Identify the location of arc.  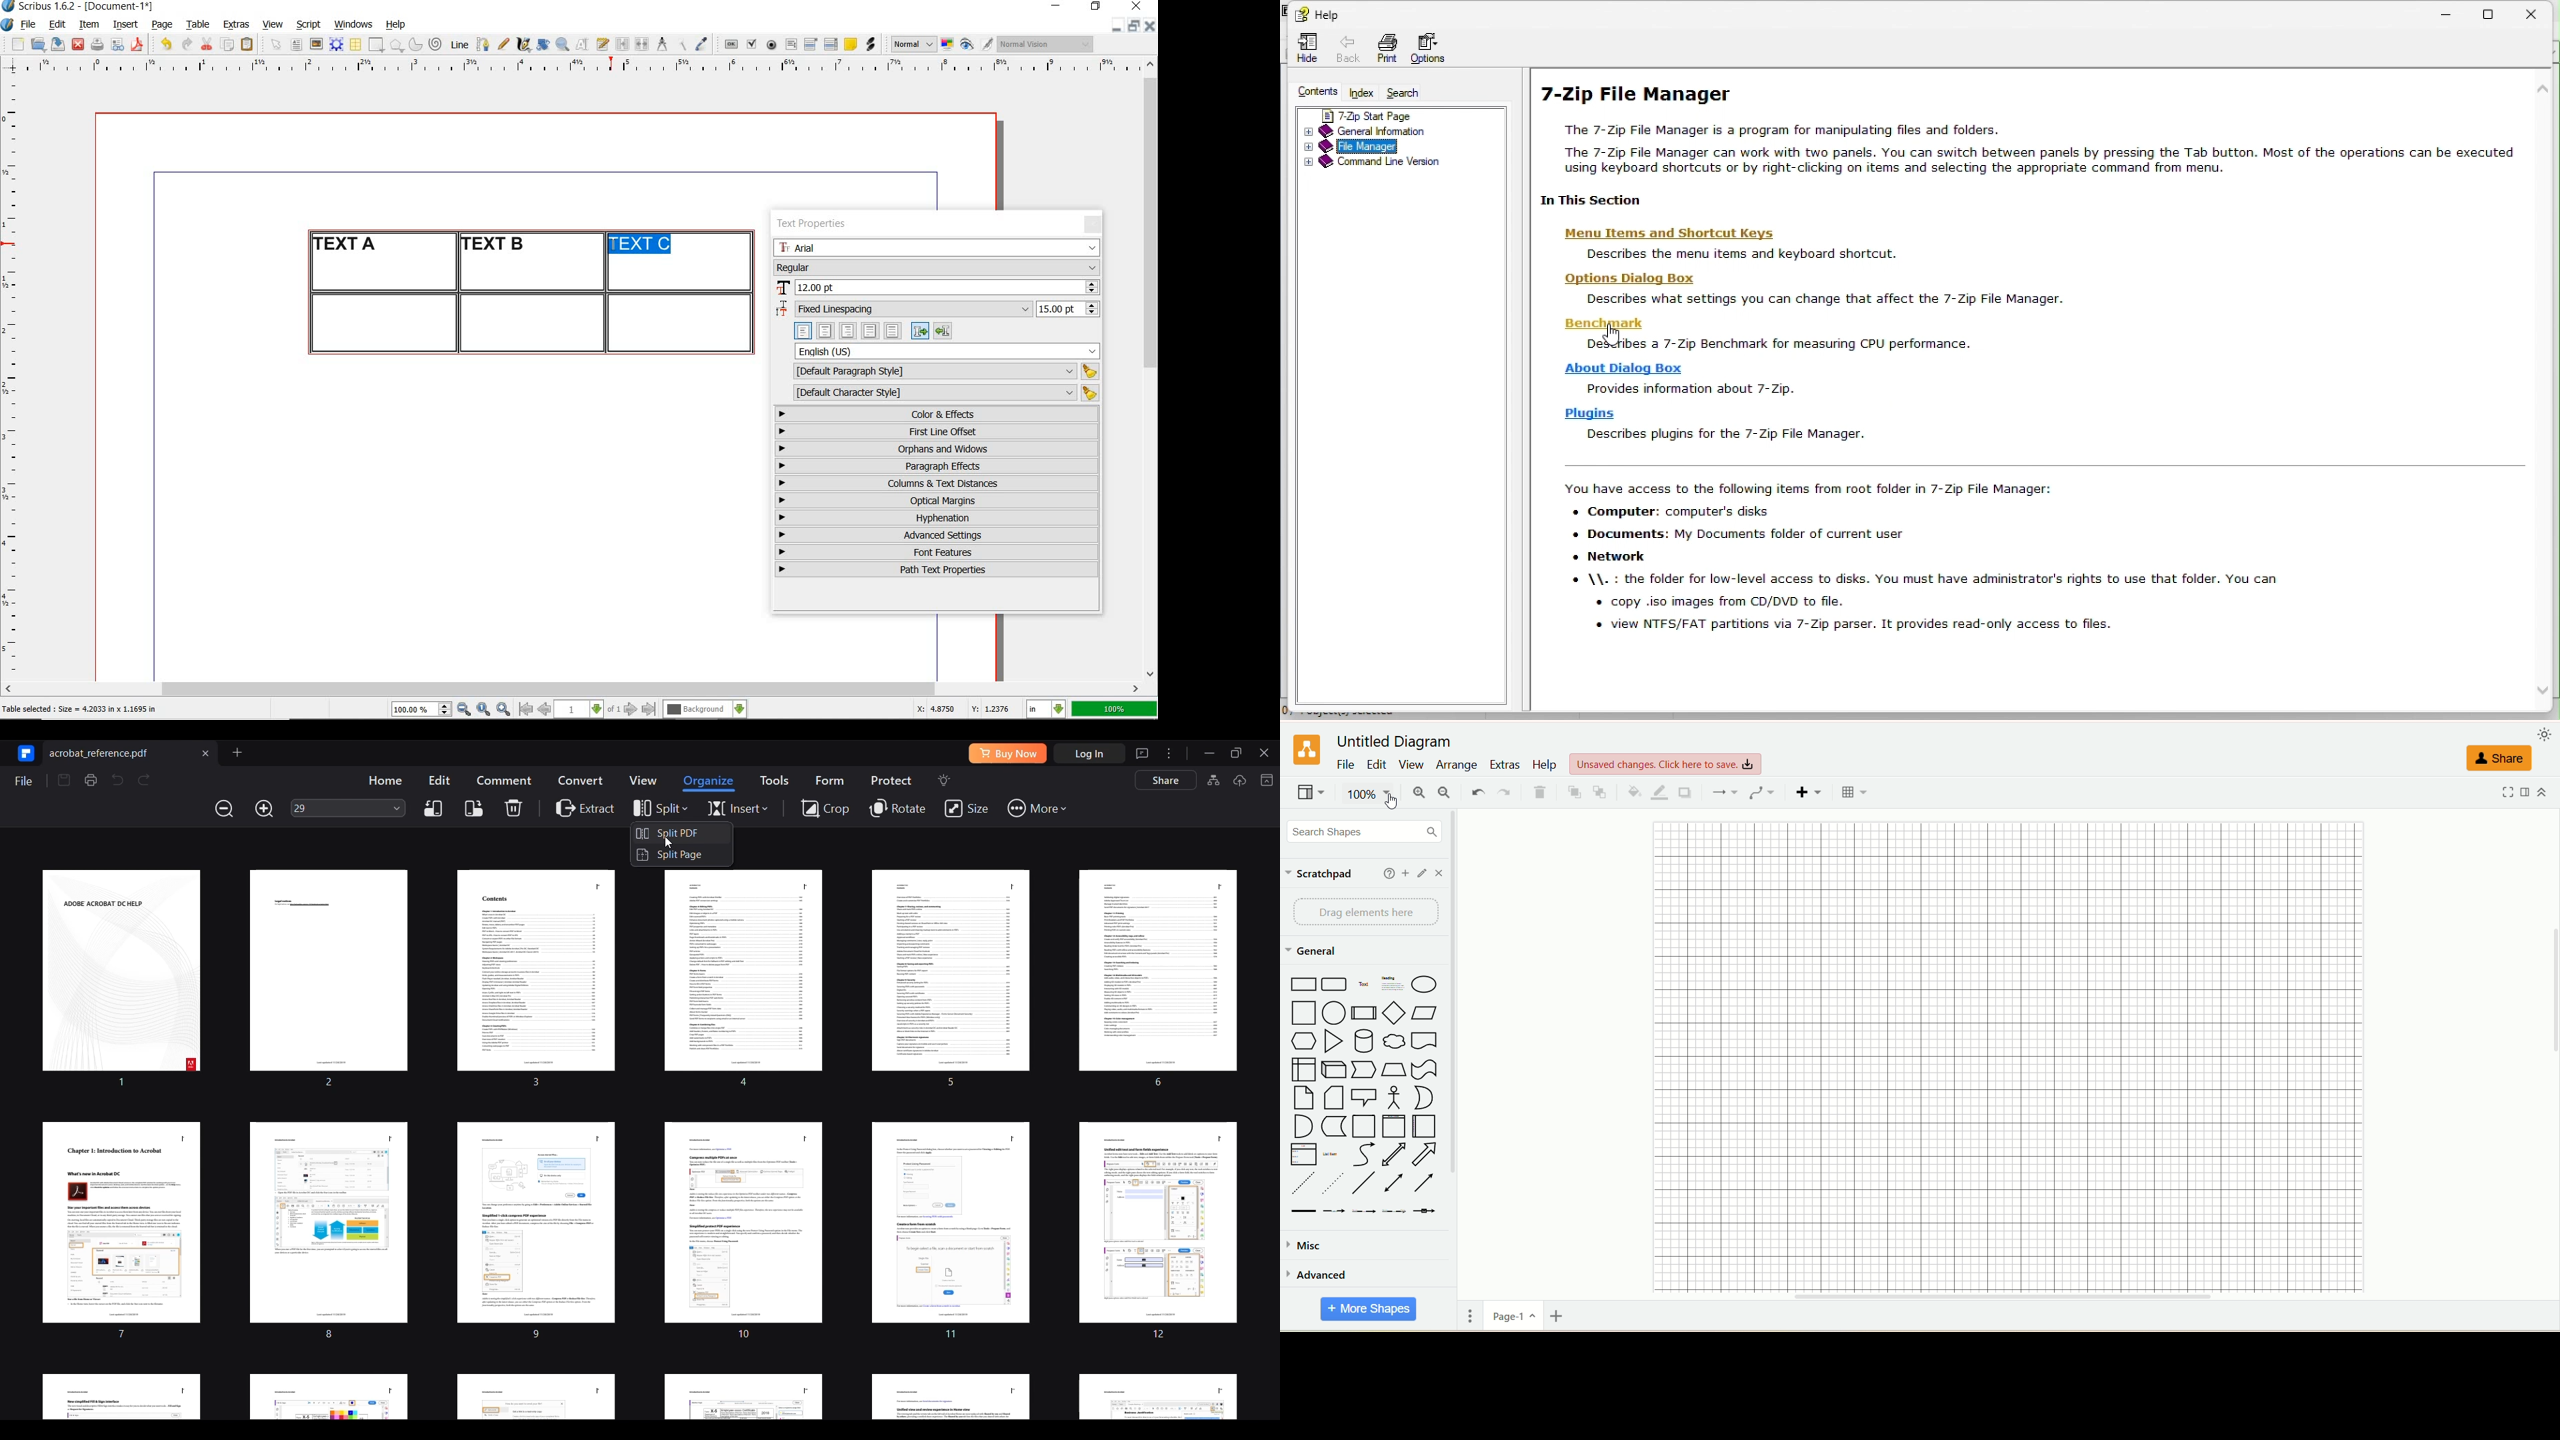
(415, 44).